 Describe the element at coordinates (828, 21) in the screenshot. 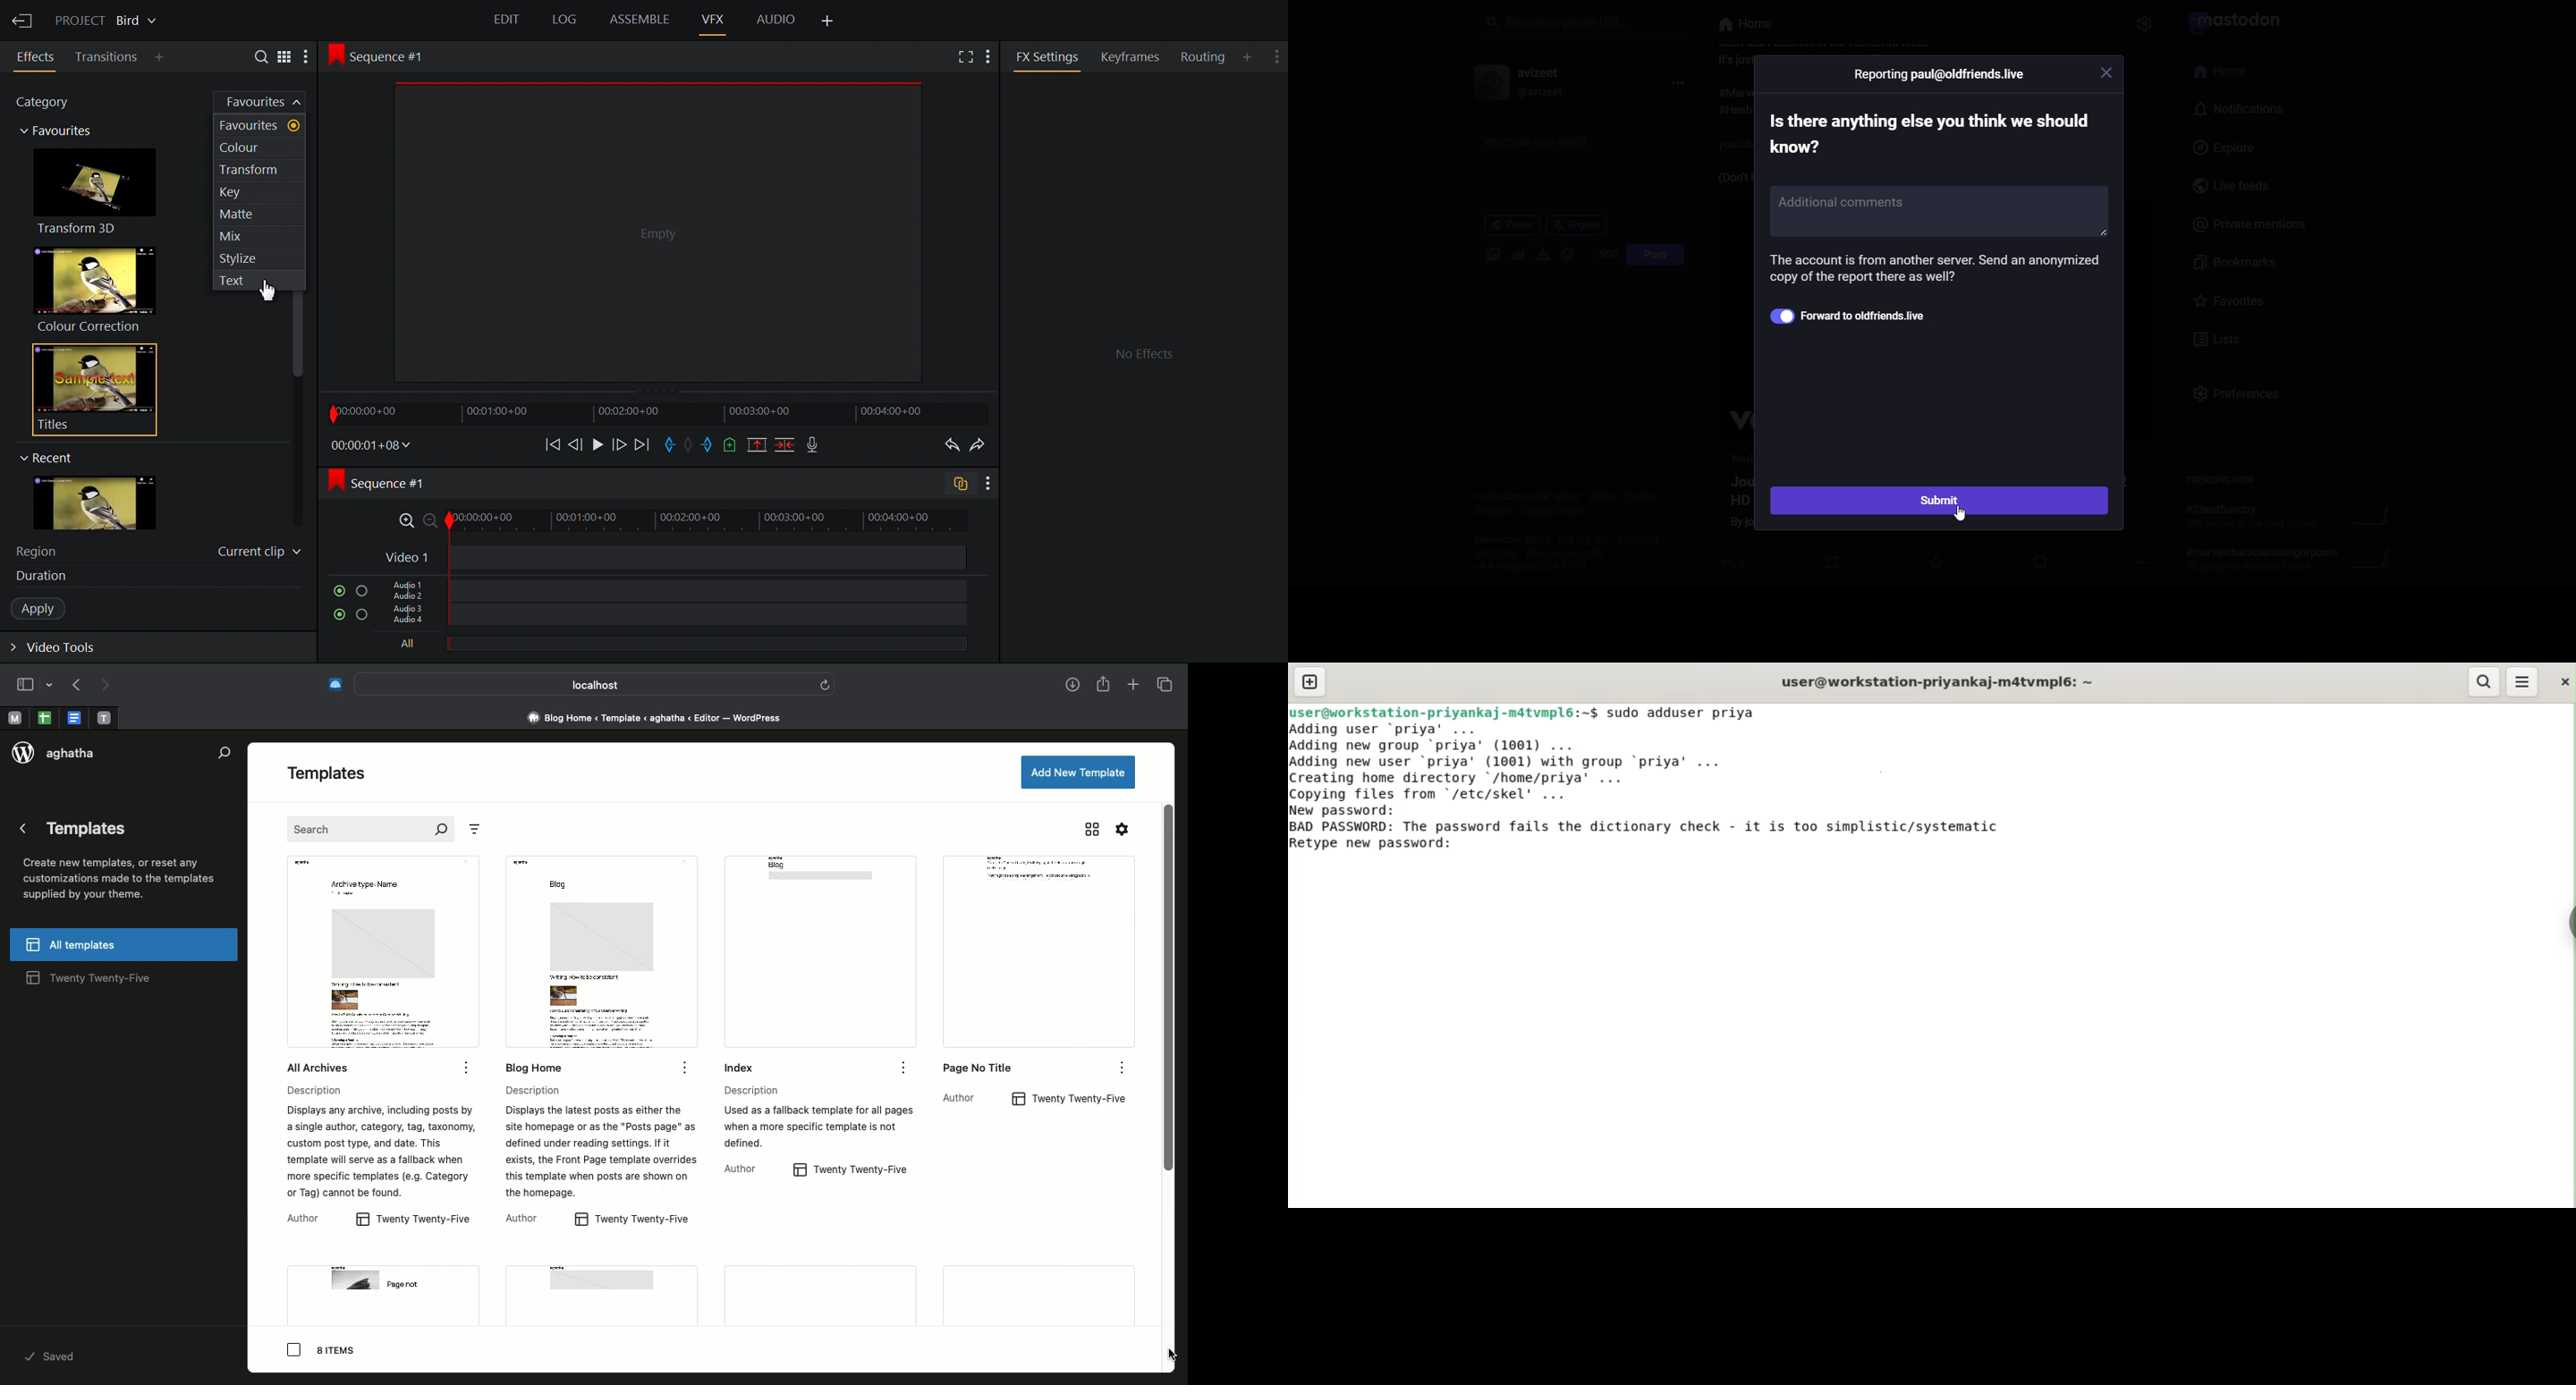

I see `Add Panel` at that location.